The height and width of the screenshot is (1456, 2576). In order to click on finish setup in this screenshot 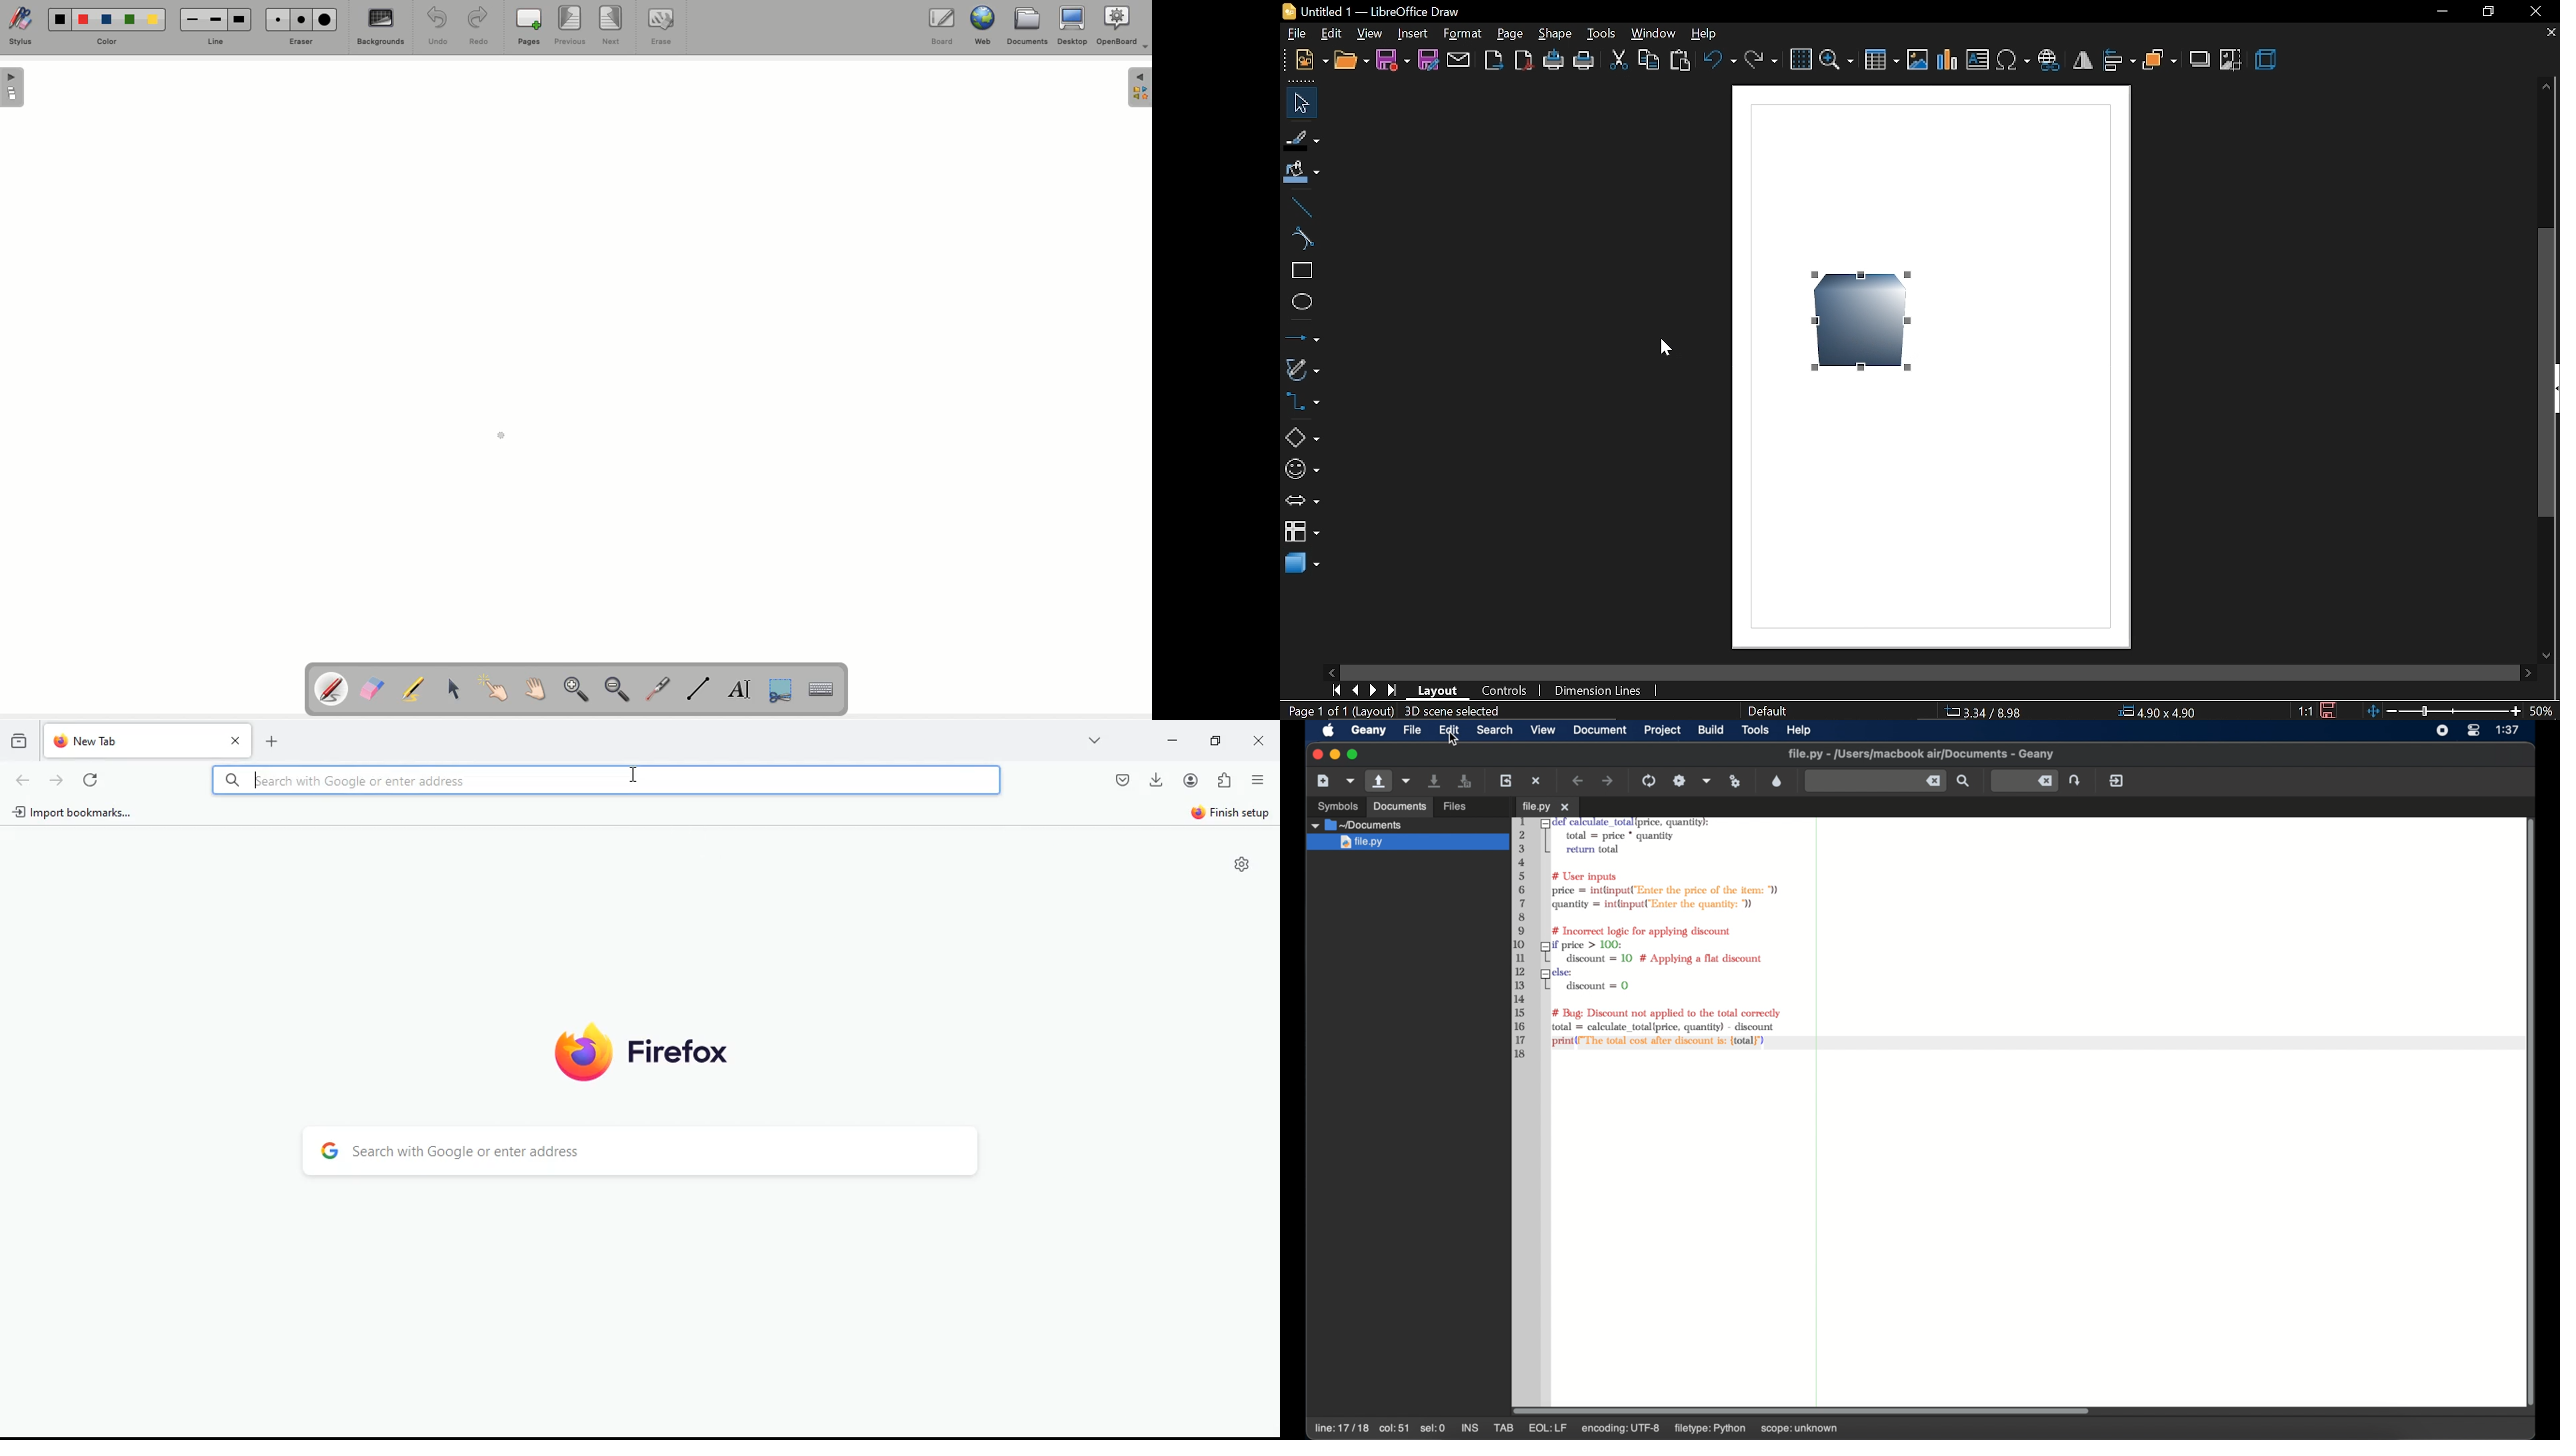, I will do `click(1233, 812)`.